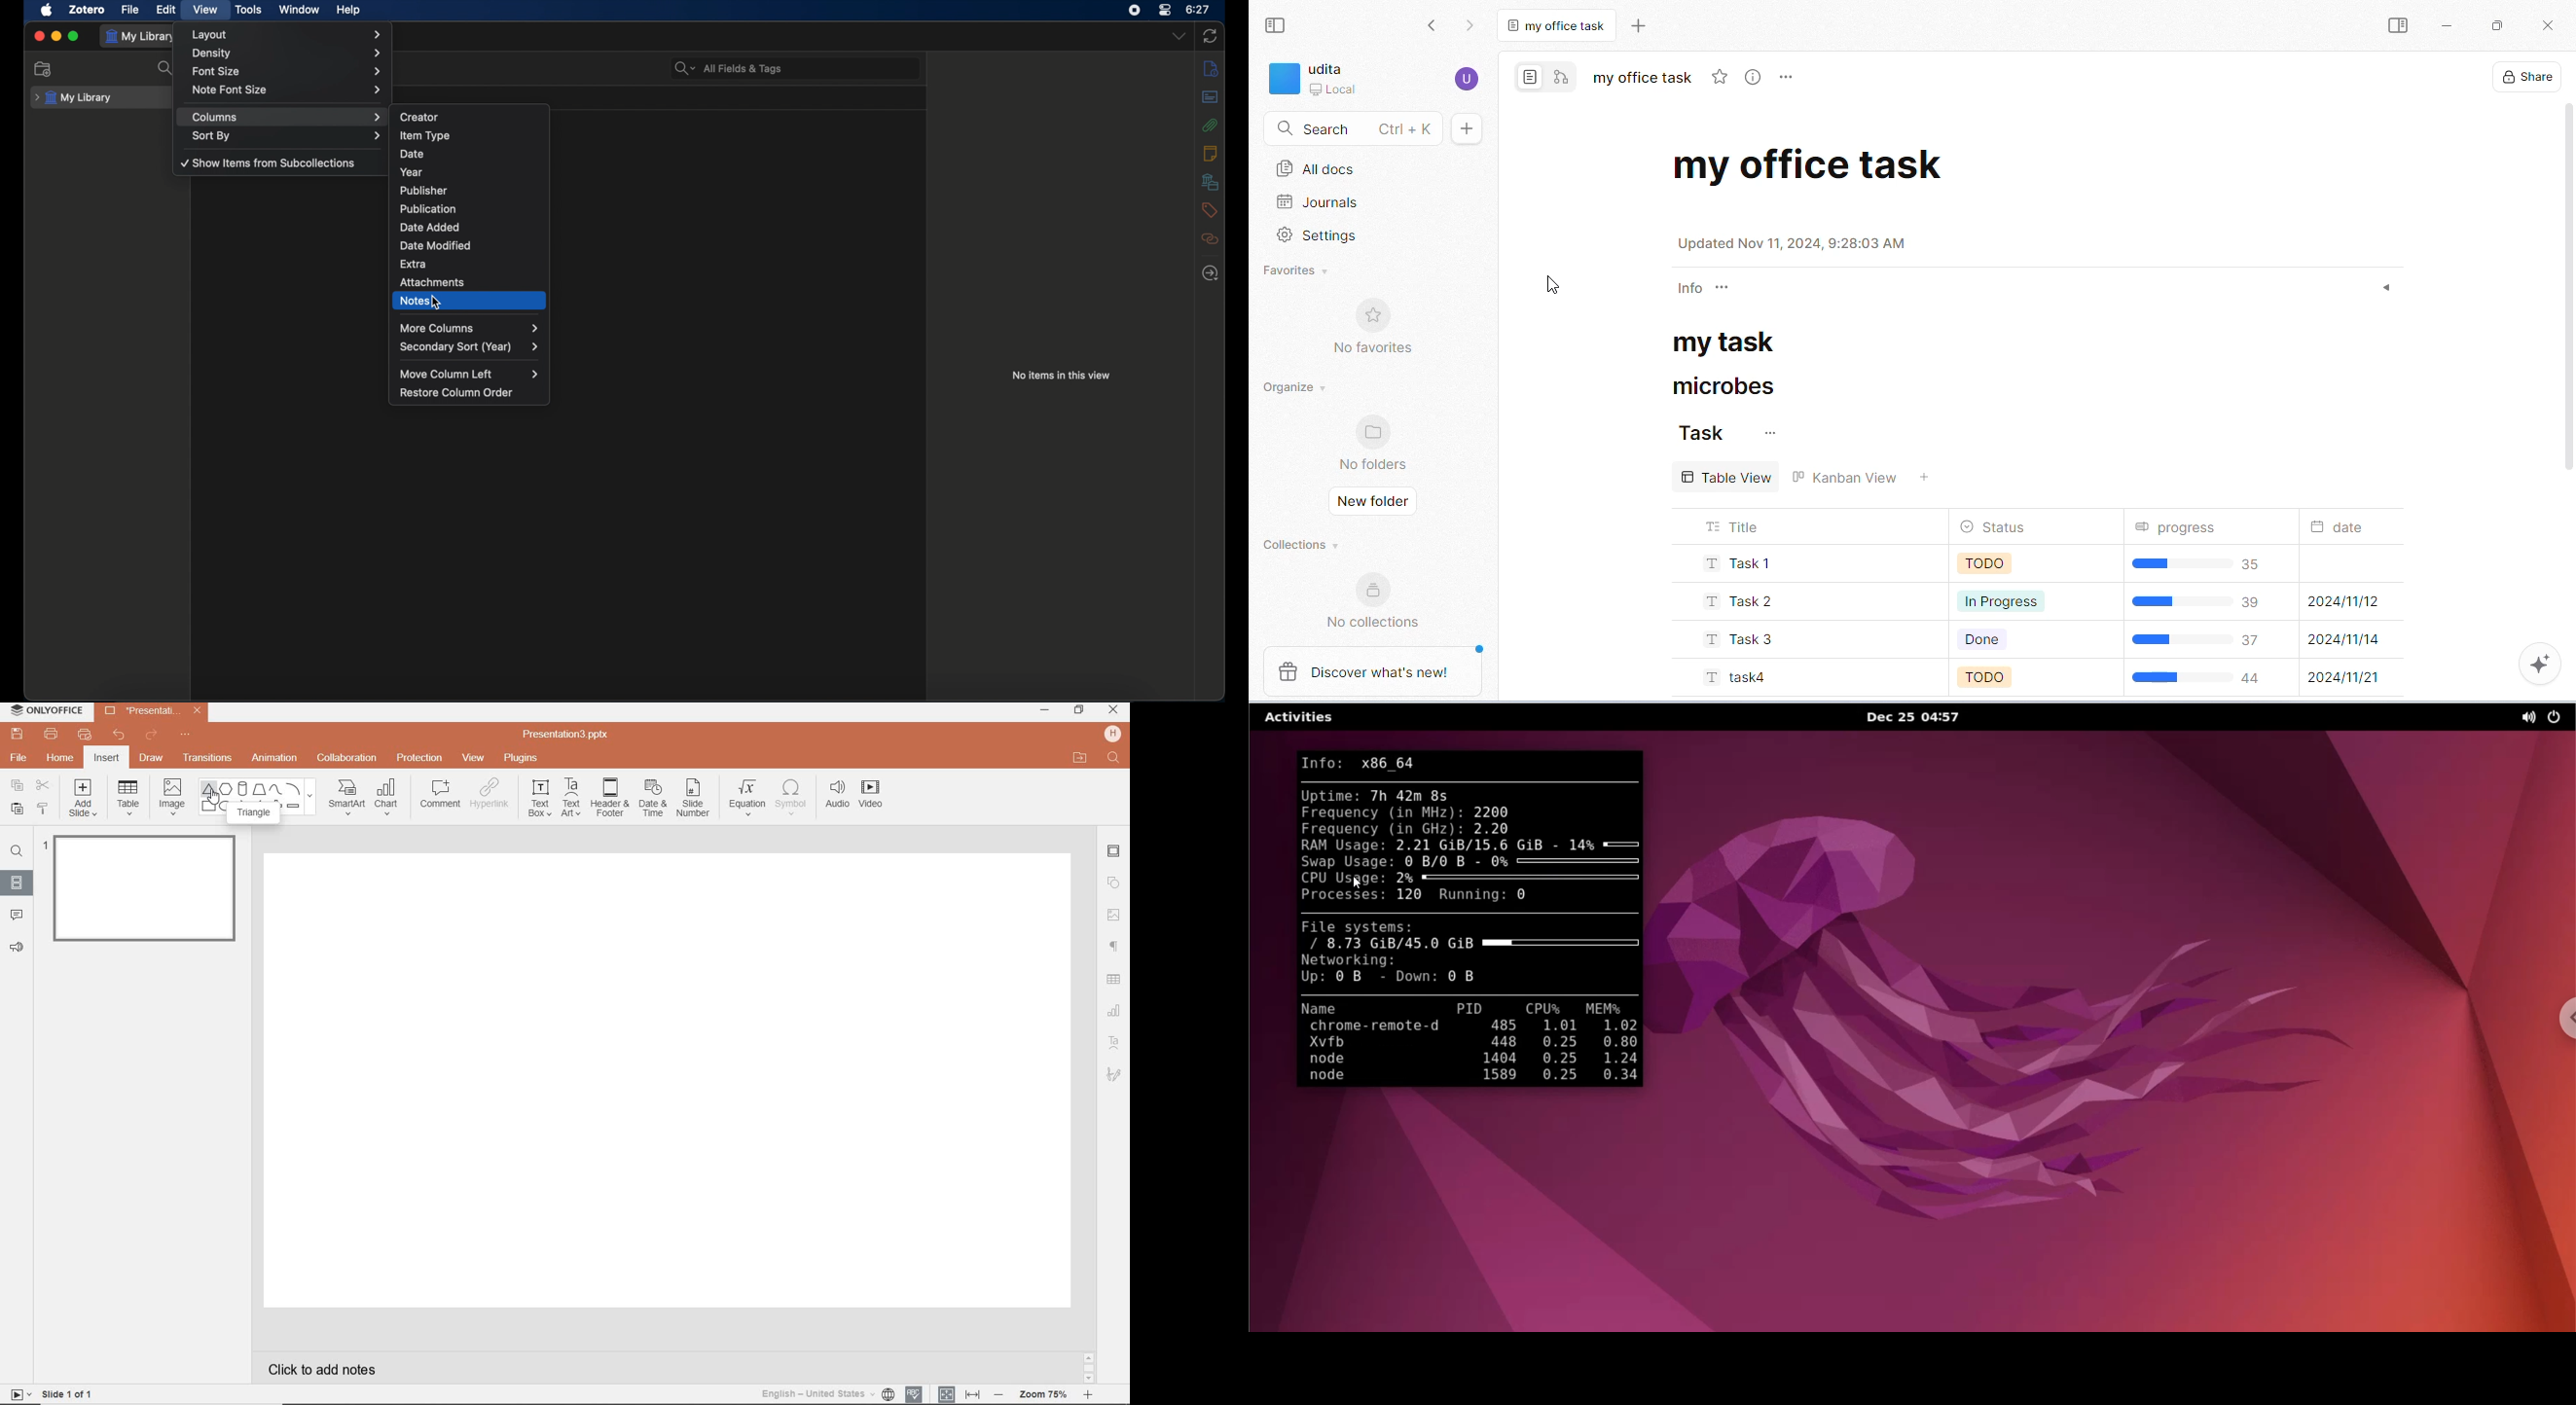 The width and height of the screenshot is (2576, 1428). Describe the element at coordinates (439, 797) in the screenshot. I see `COMMENT` at that location.